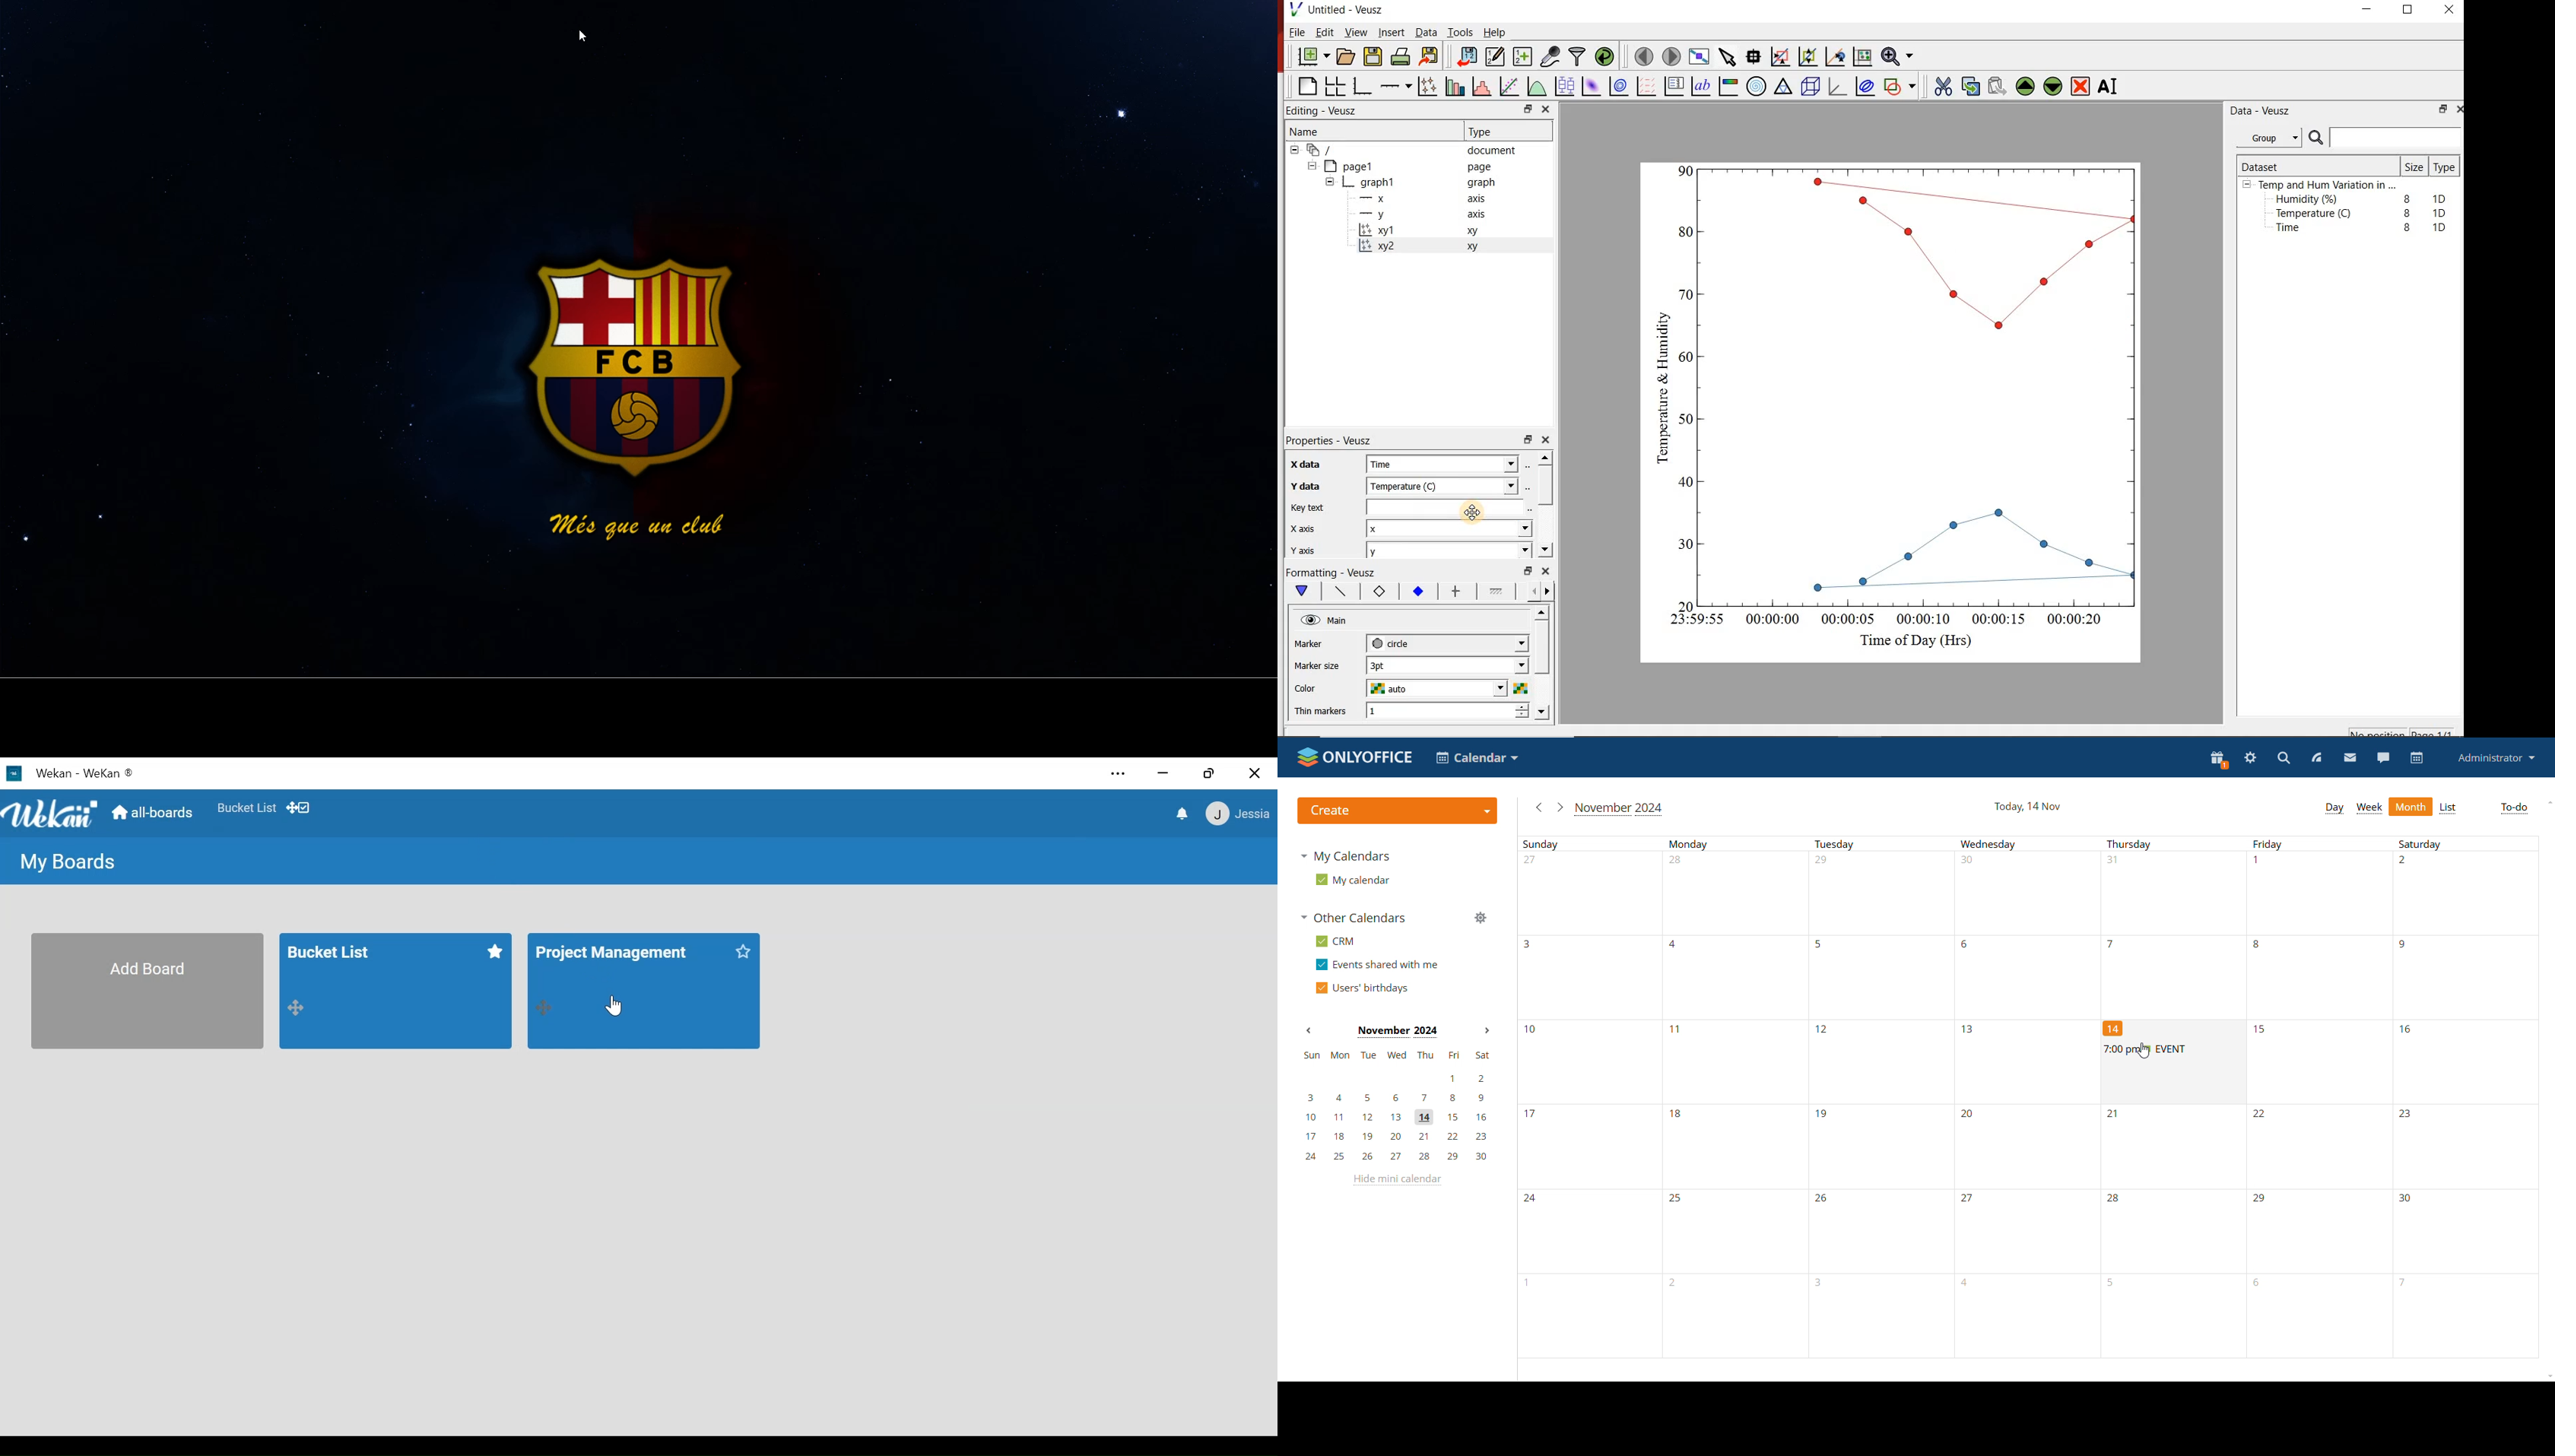 The width and height of the screenshot is (2576, 1456). Describe the element at coordinates (301, 808) in the screenshot. I see `Show Desktop drag handles` at that location.